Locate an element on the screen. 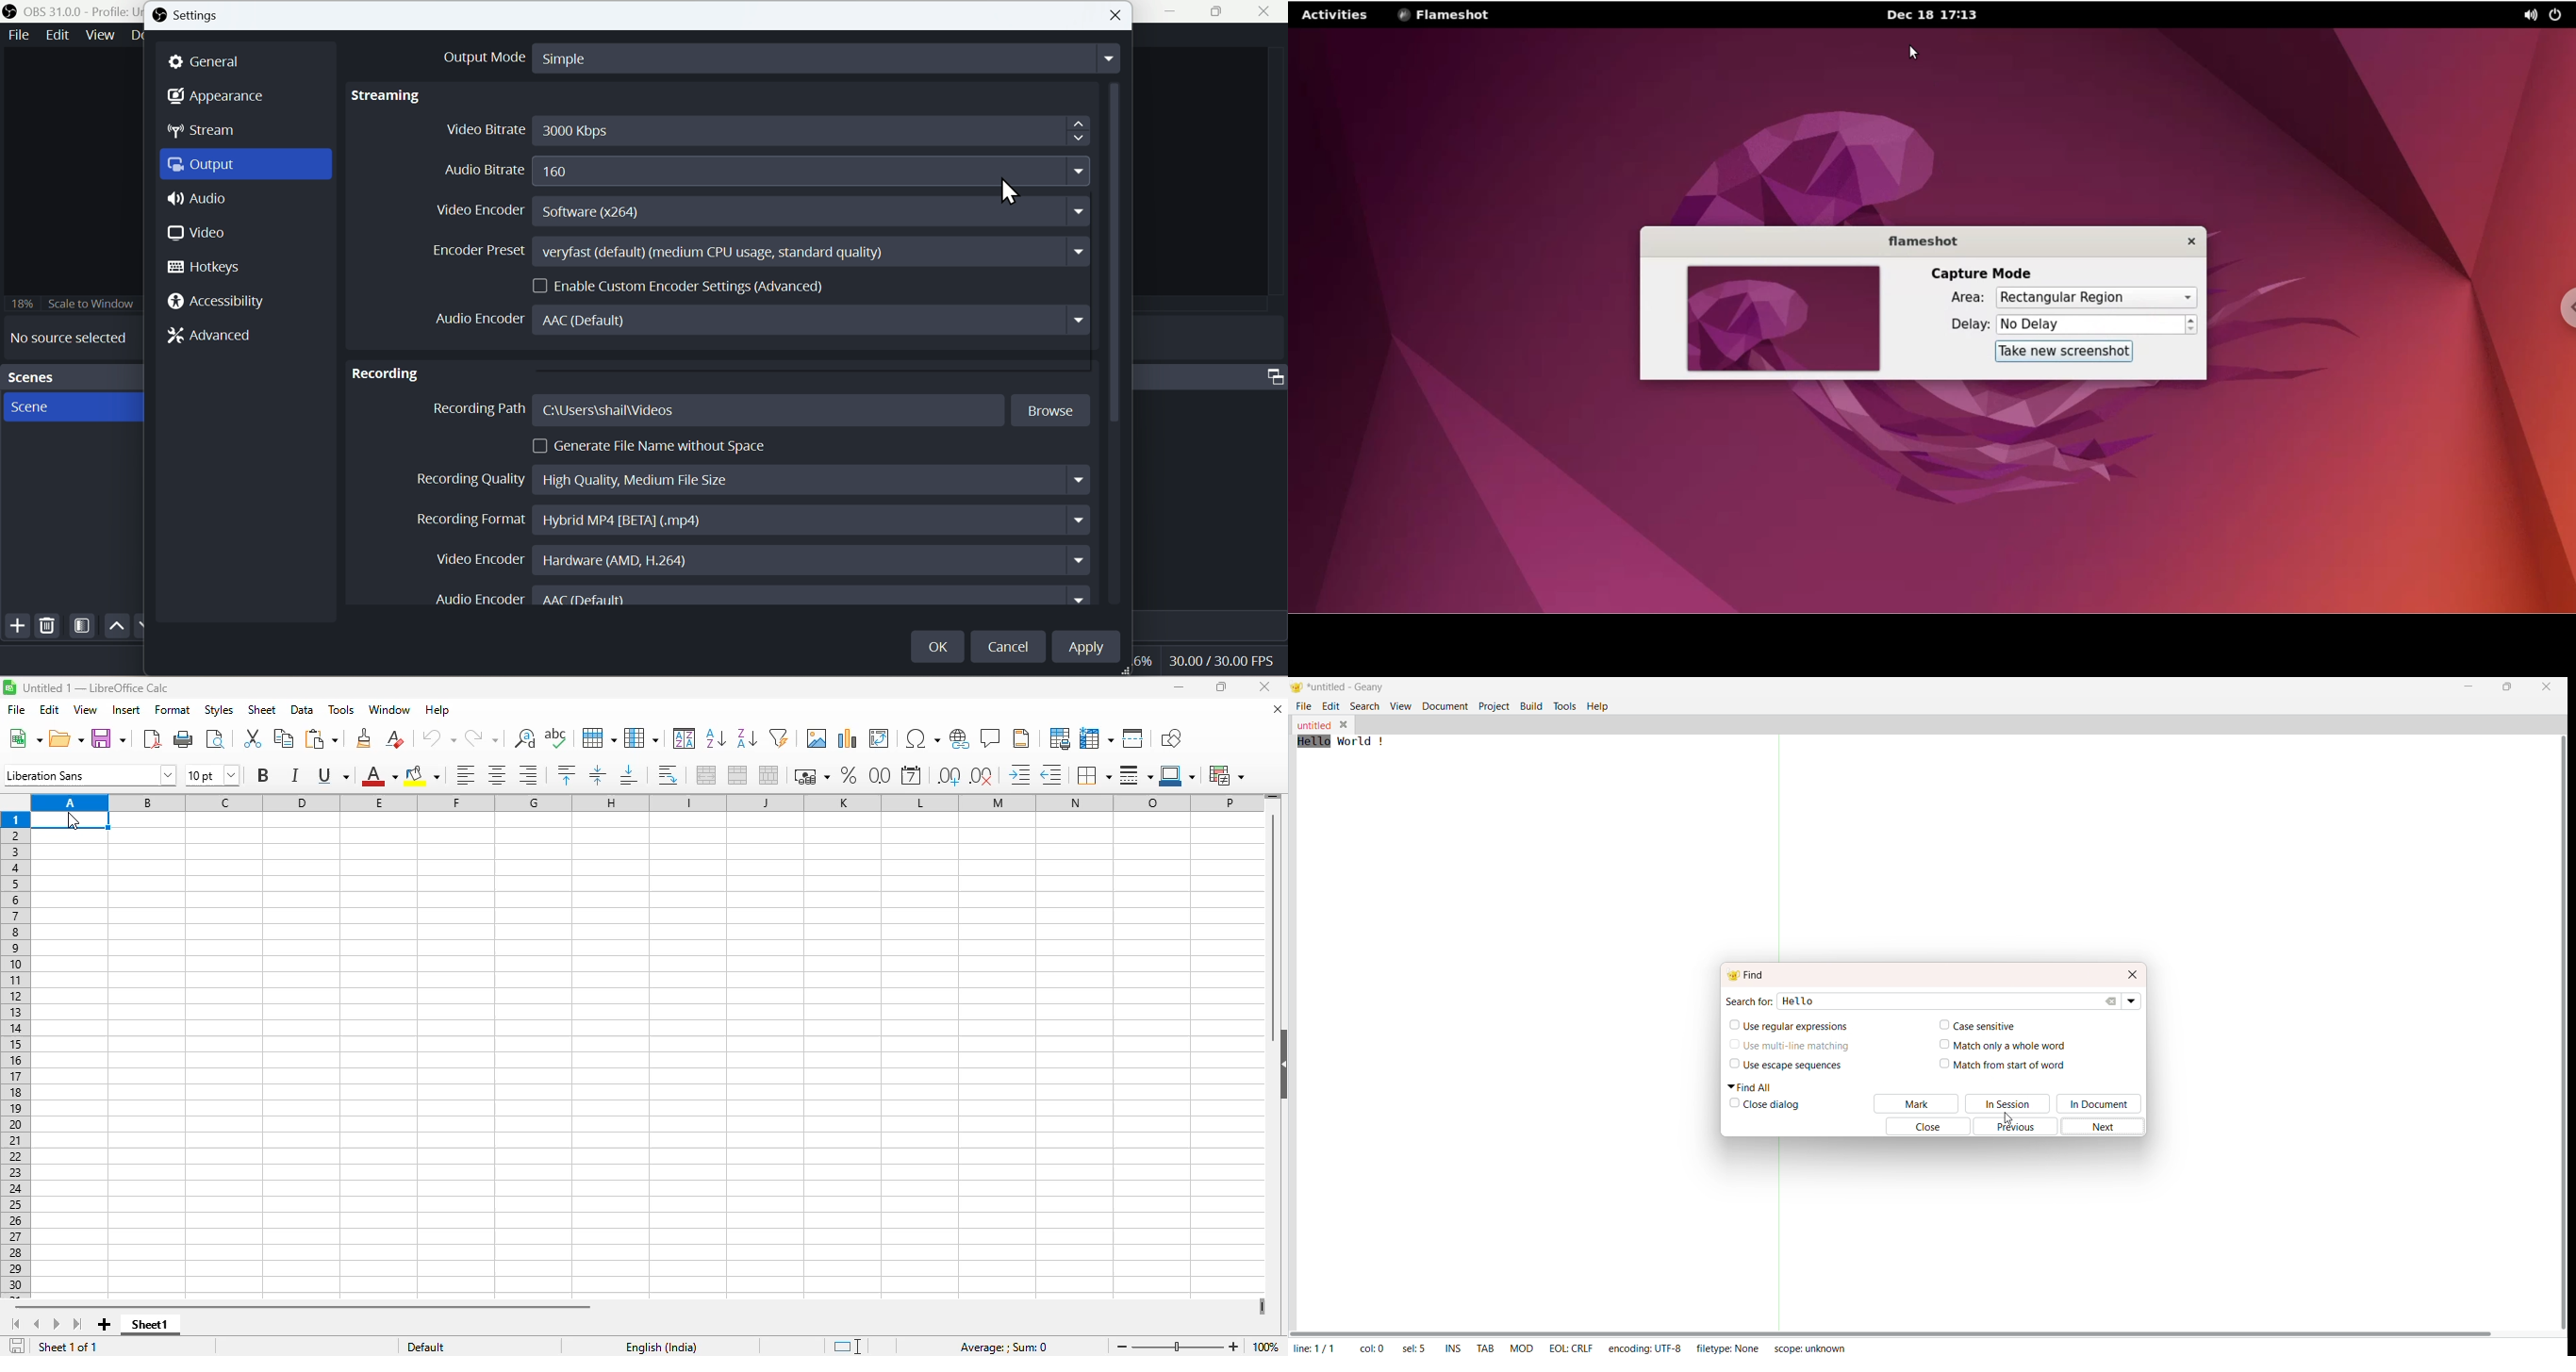 The image size is (2576, 1372). Enable Custom Encoder Settings is located at coordinates (684, 284).